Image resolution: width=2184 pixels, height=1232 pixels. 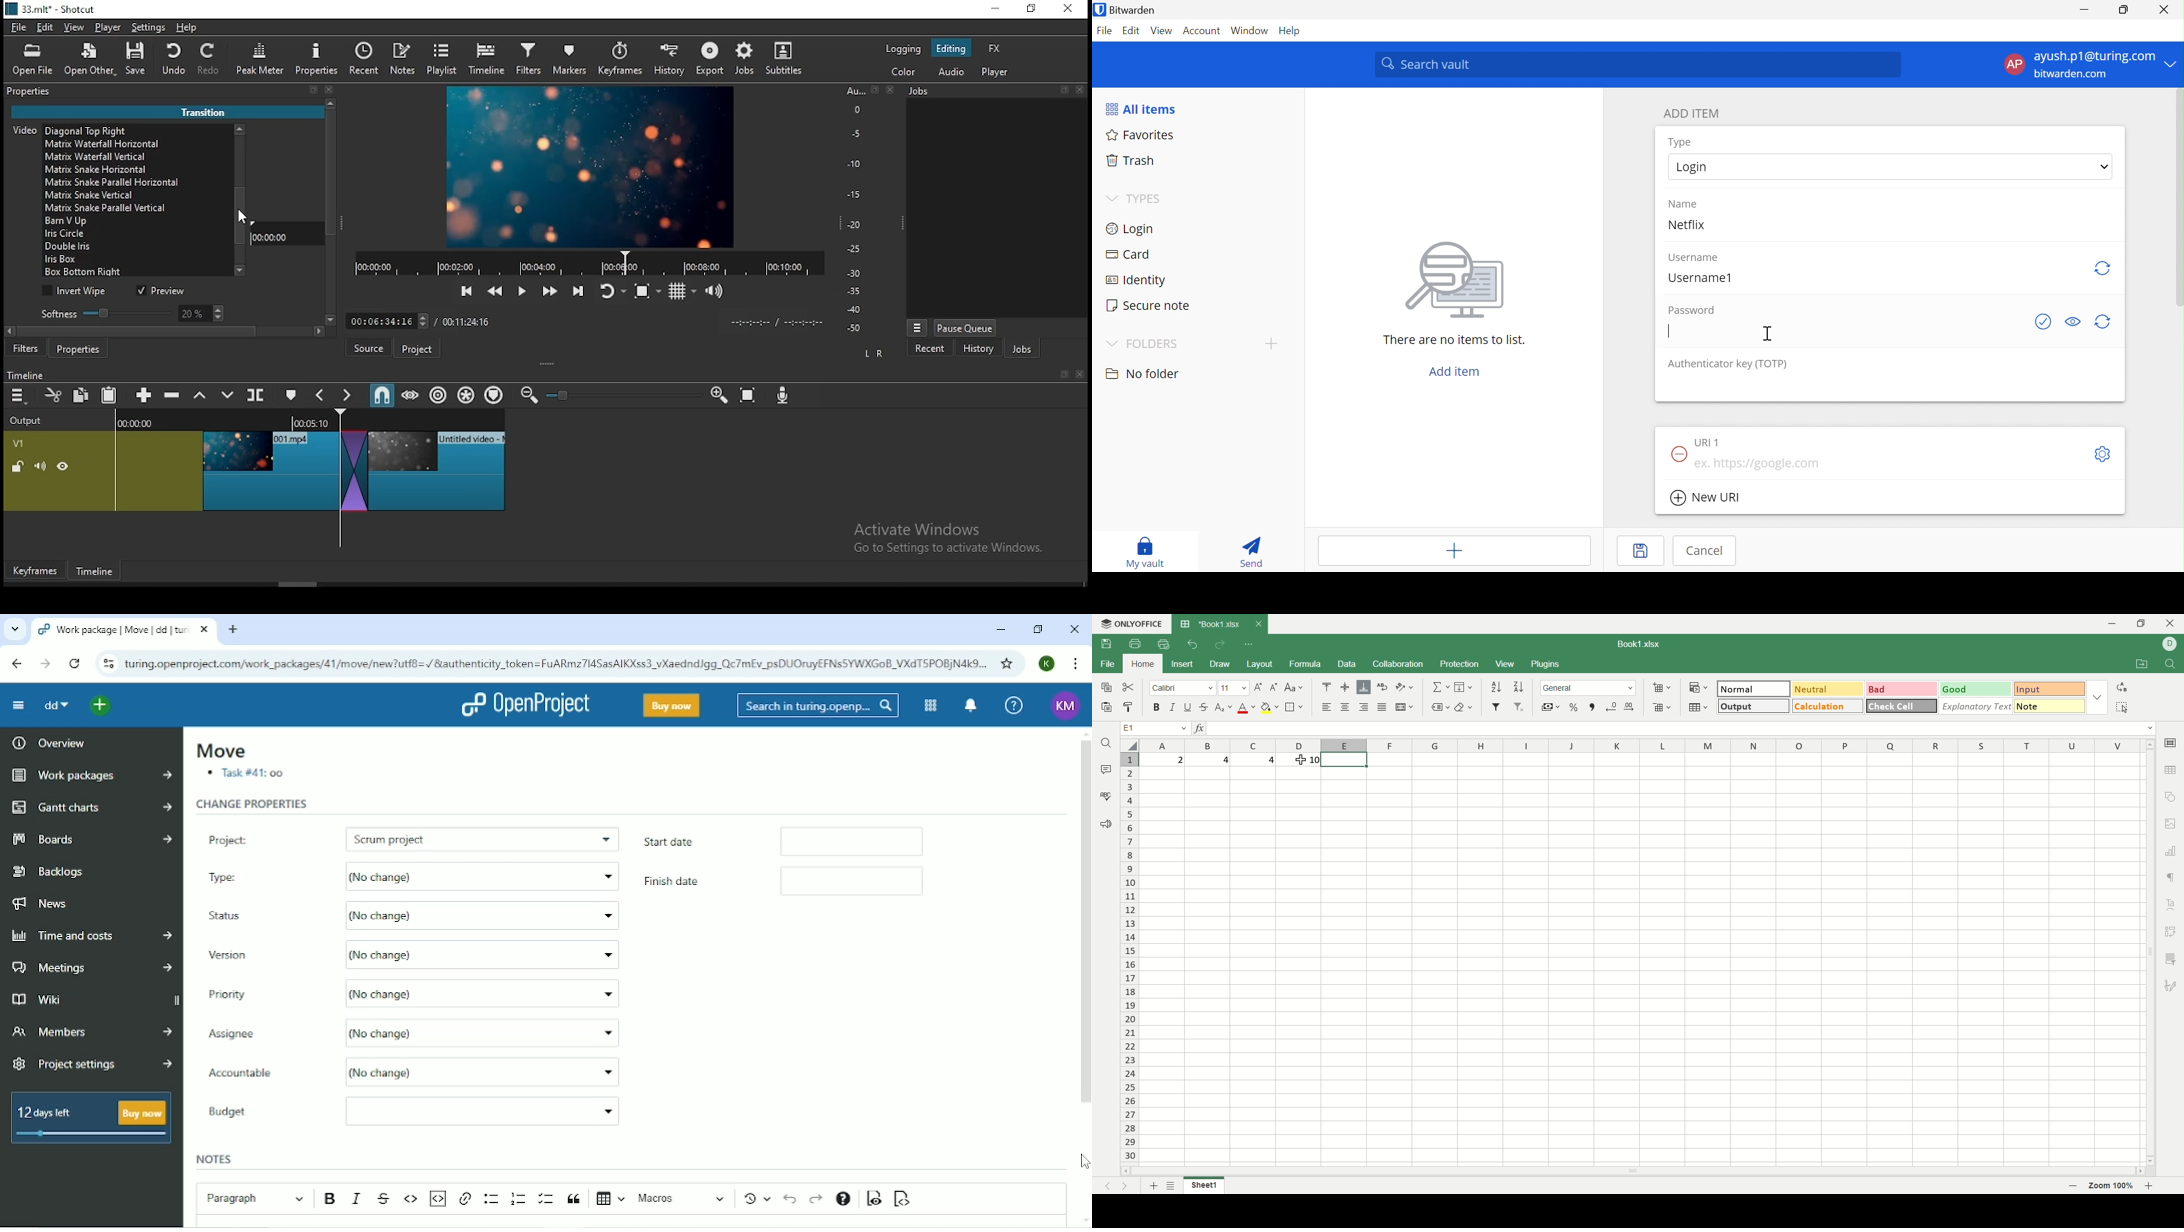 What do you see at coordinates (53, 11) in the screenshot?
I see `icon and file name` at bounding box center [53, 11].